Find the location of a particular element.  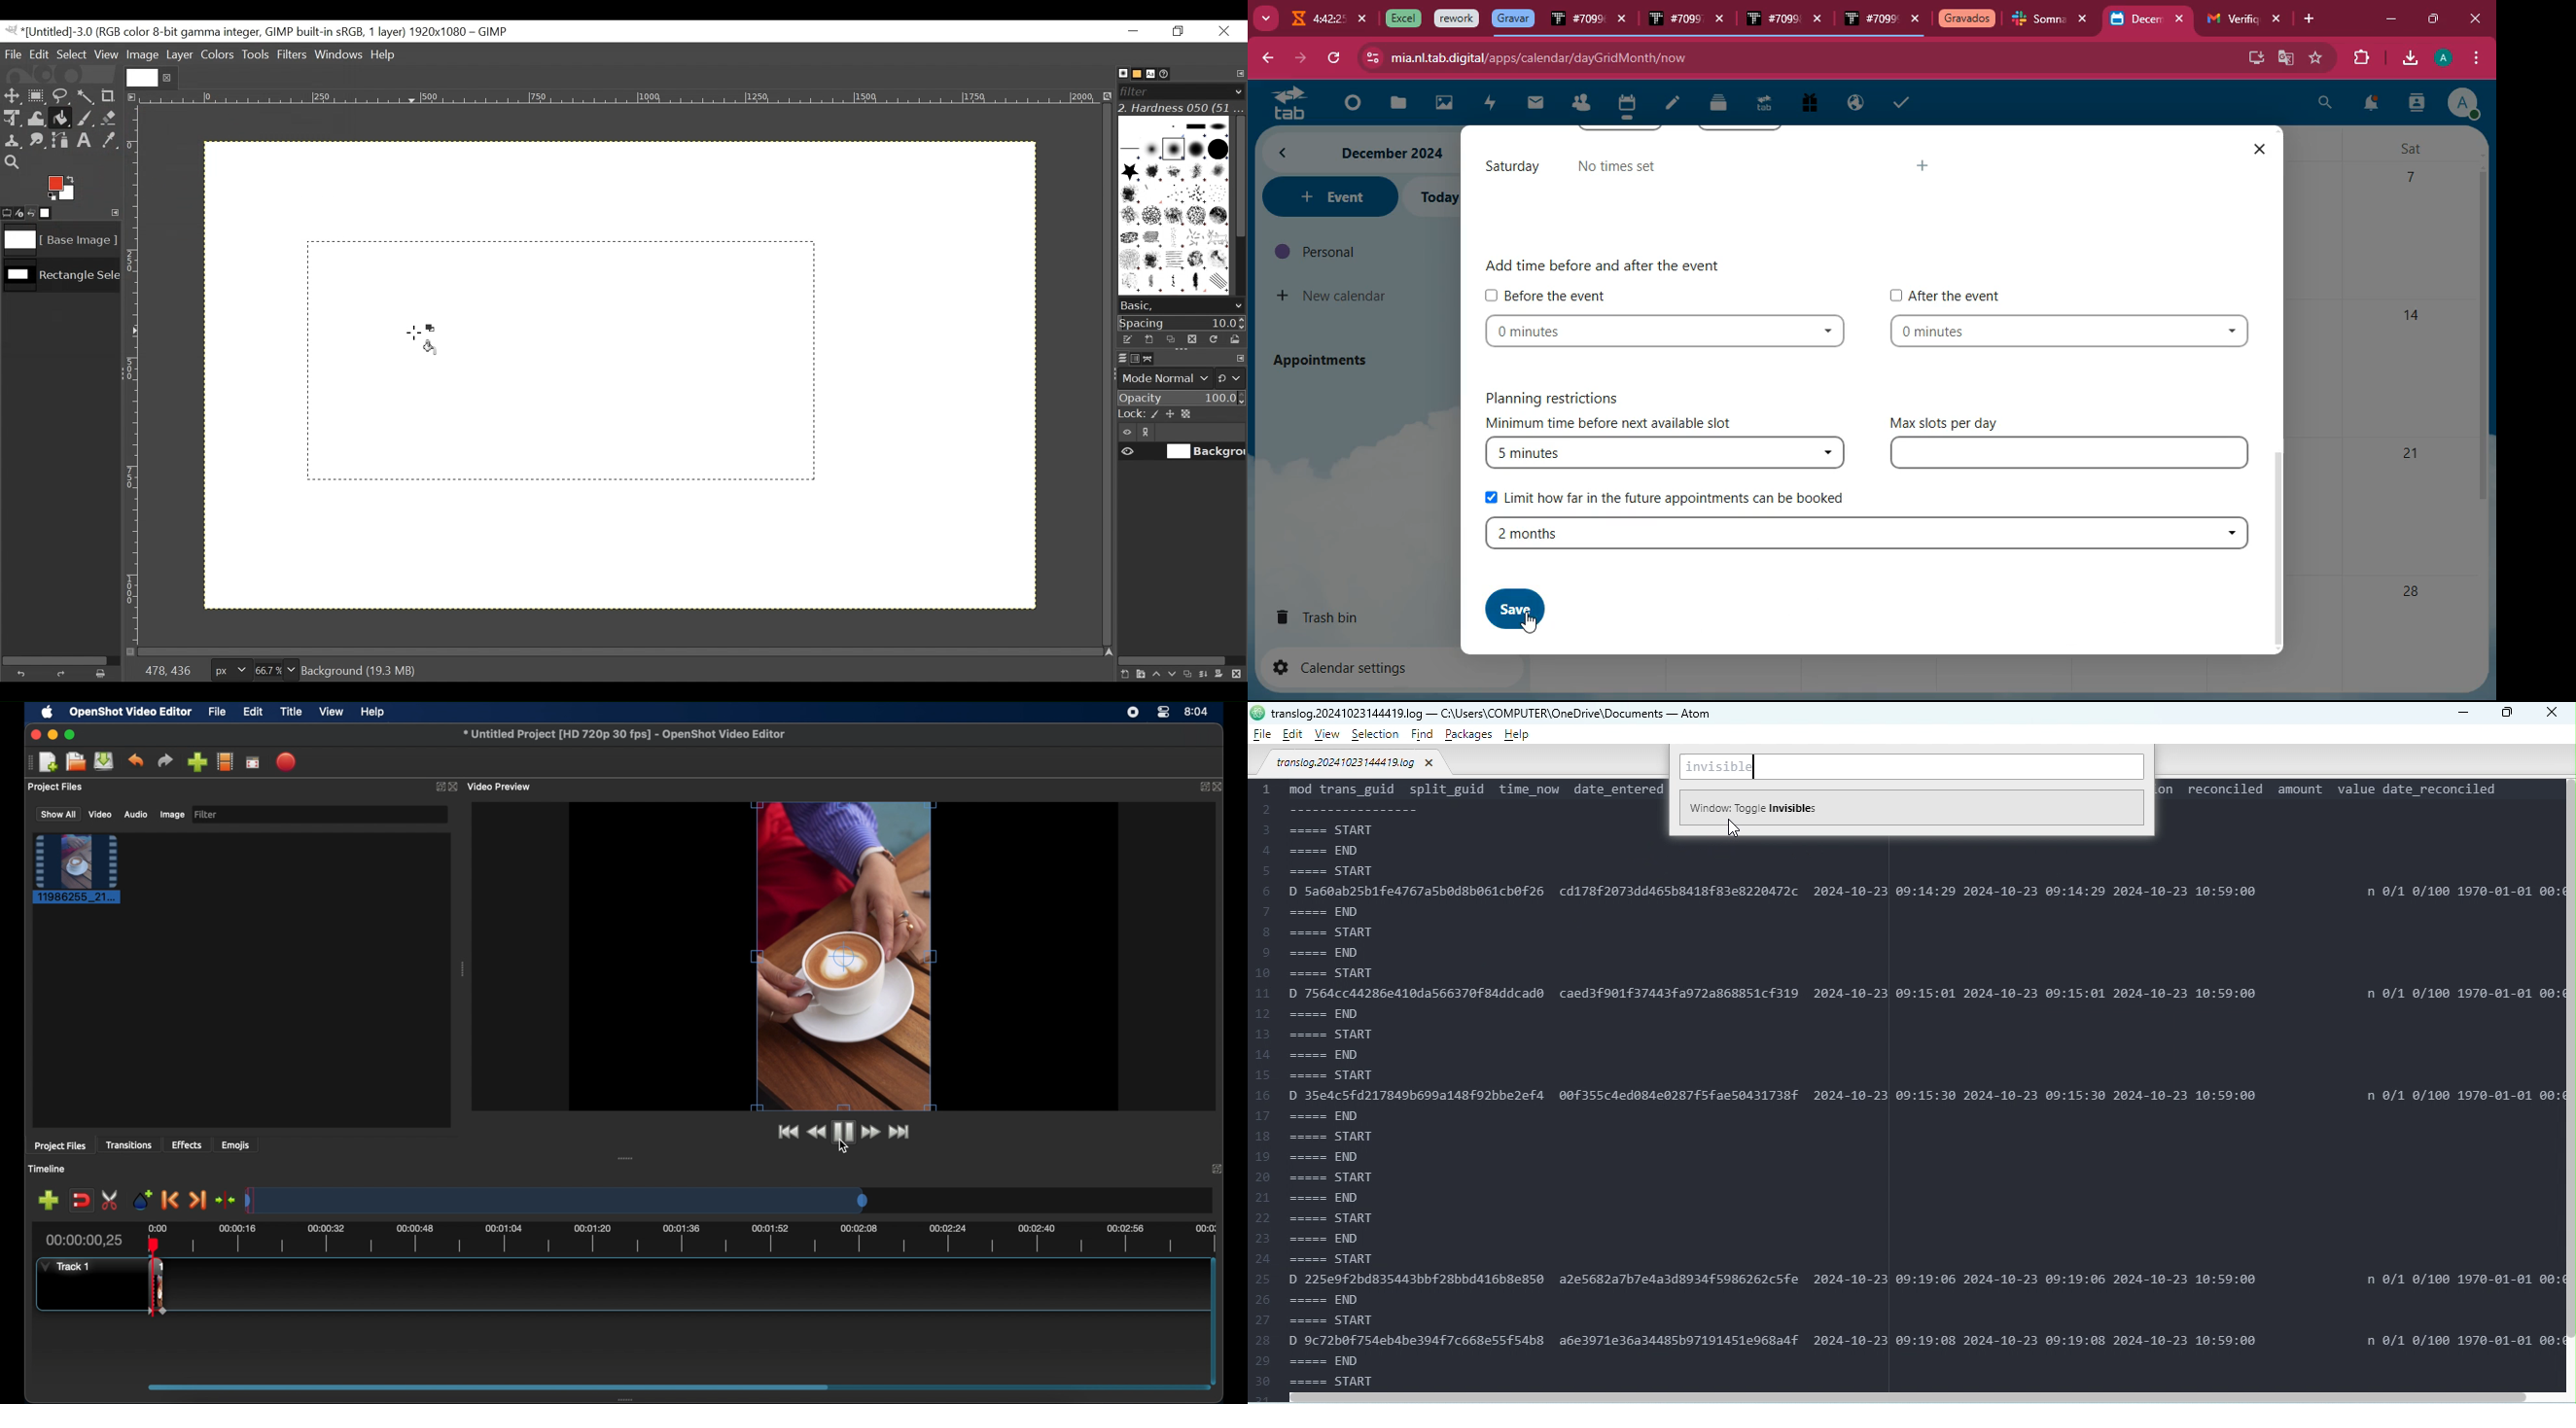

add time before and after event is located at coordinates (1608, 263).